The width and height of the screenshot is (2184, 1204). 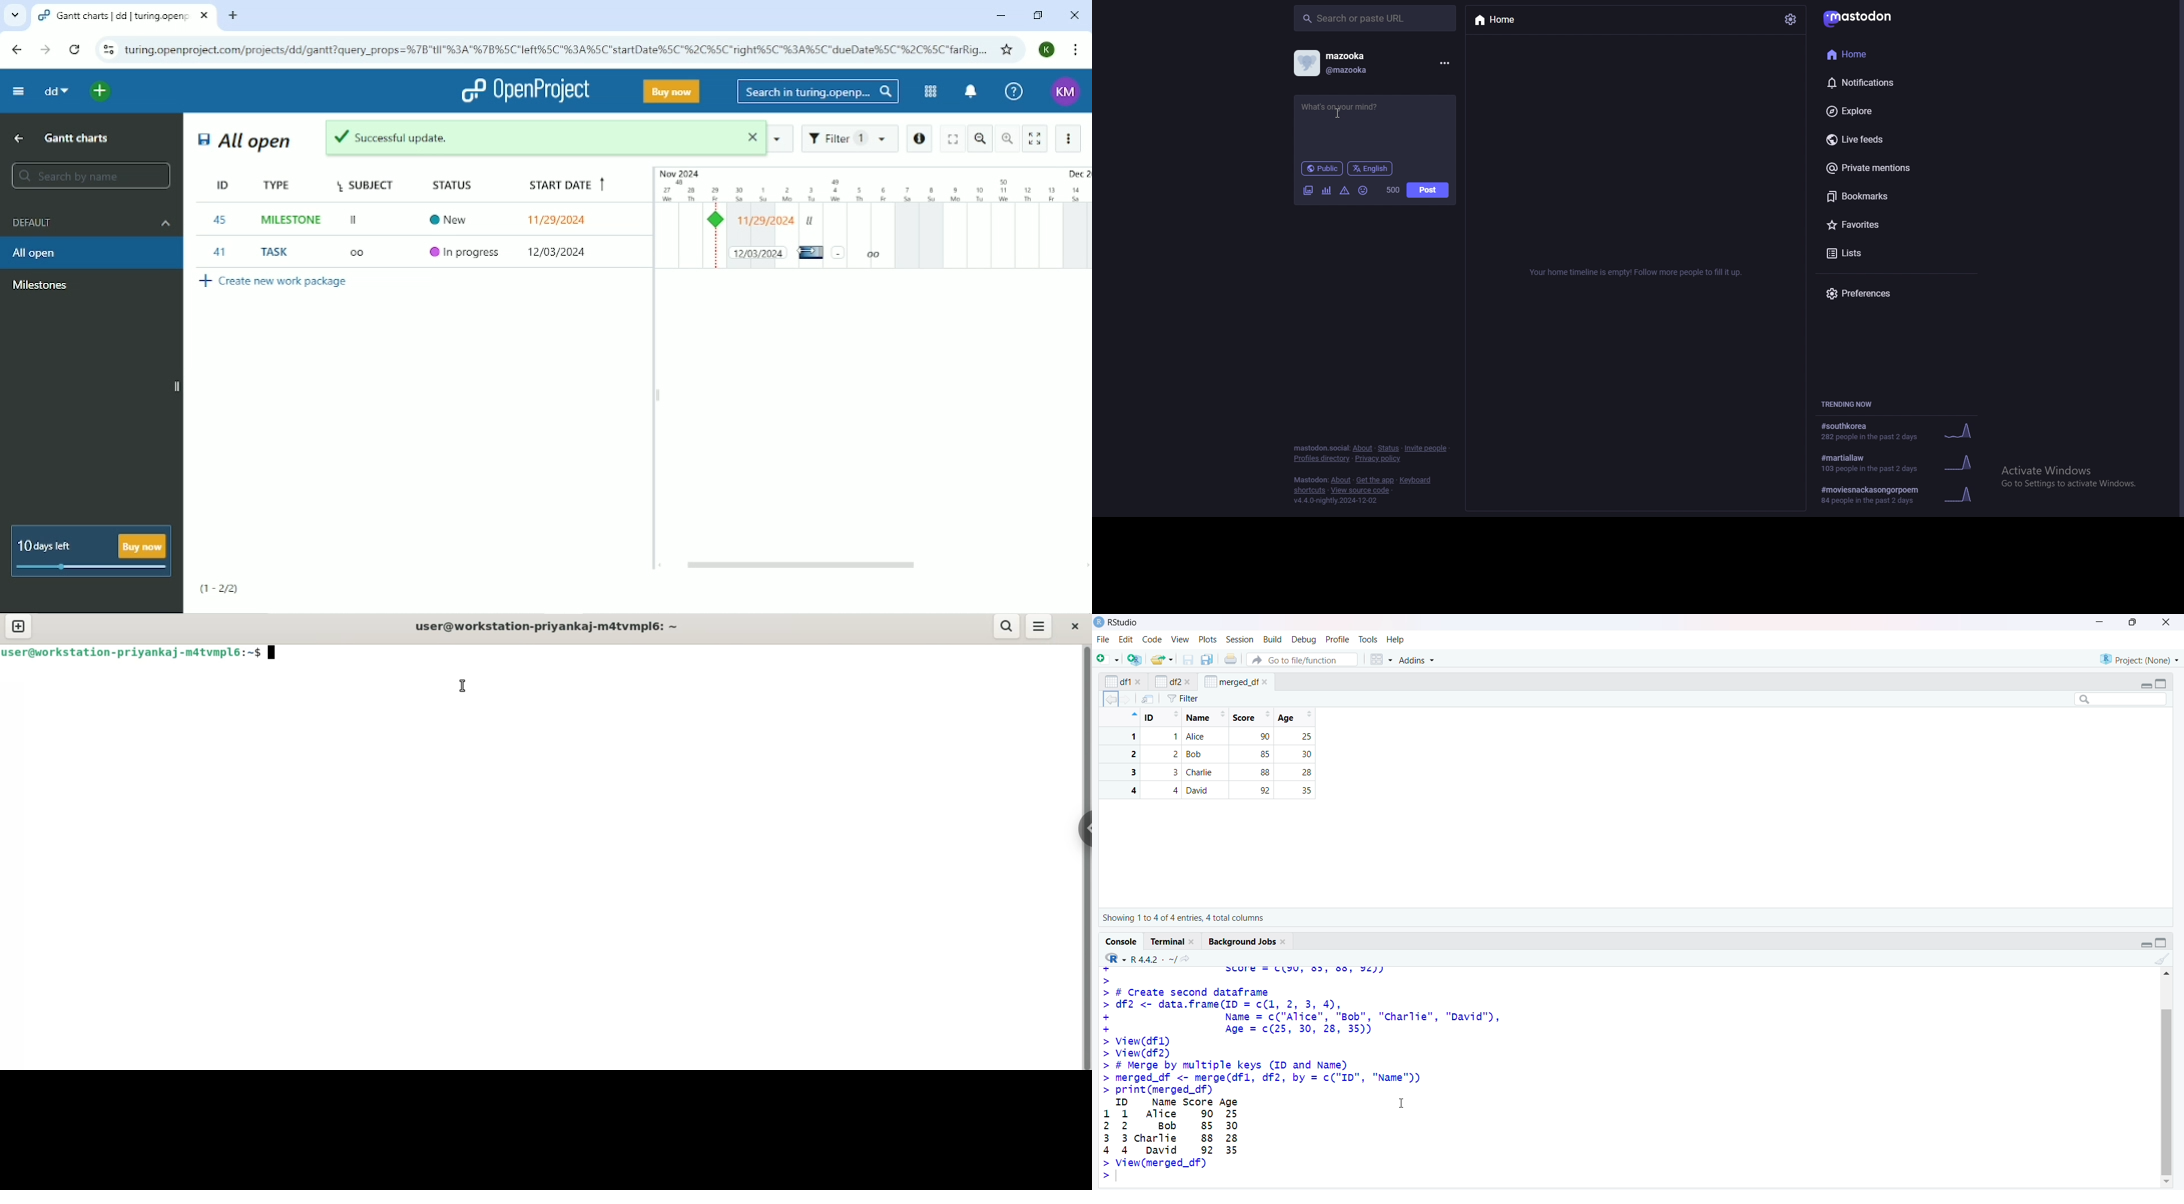 What do you see at coordinates (1880, 81) in the screenshot?
I see `notifications` at bounding box center [1880, 81].